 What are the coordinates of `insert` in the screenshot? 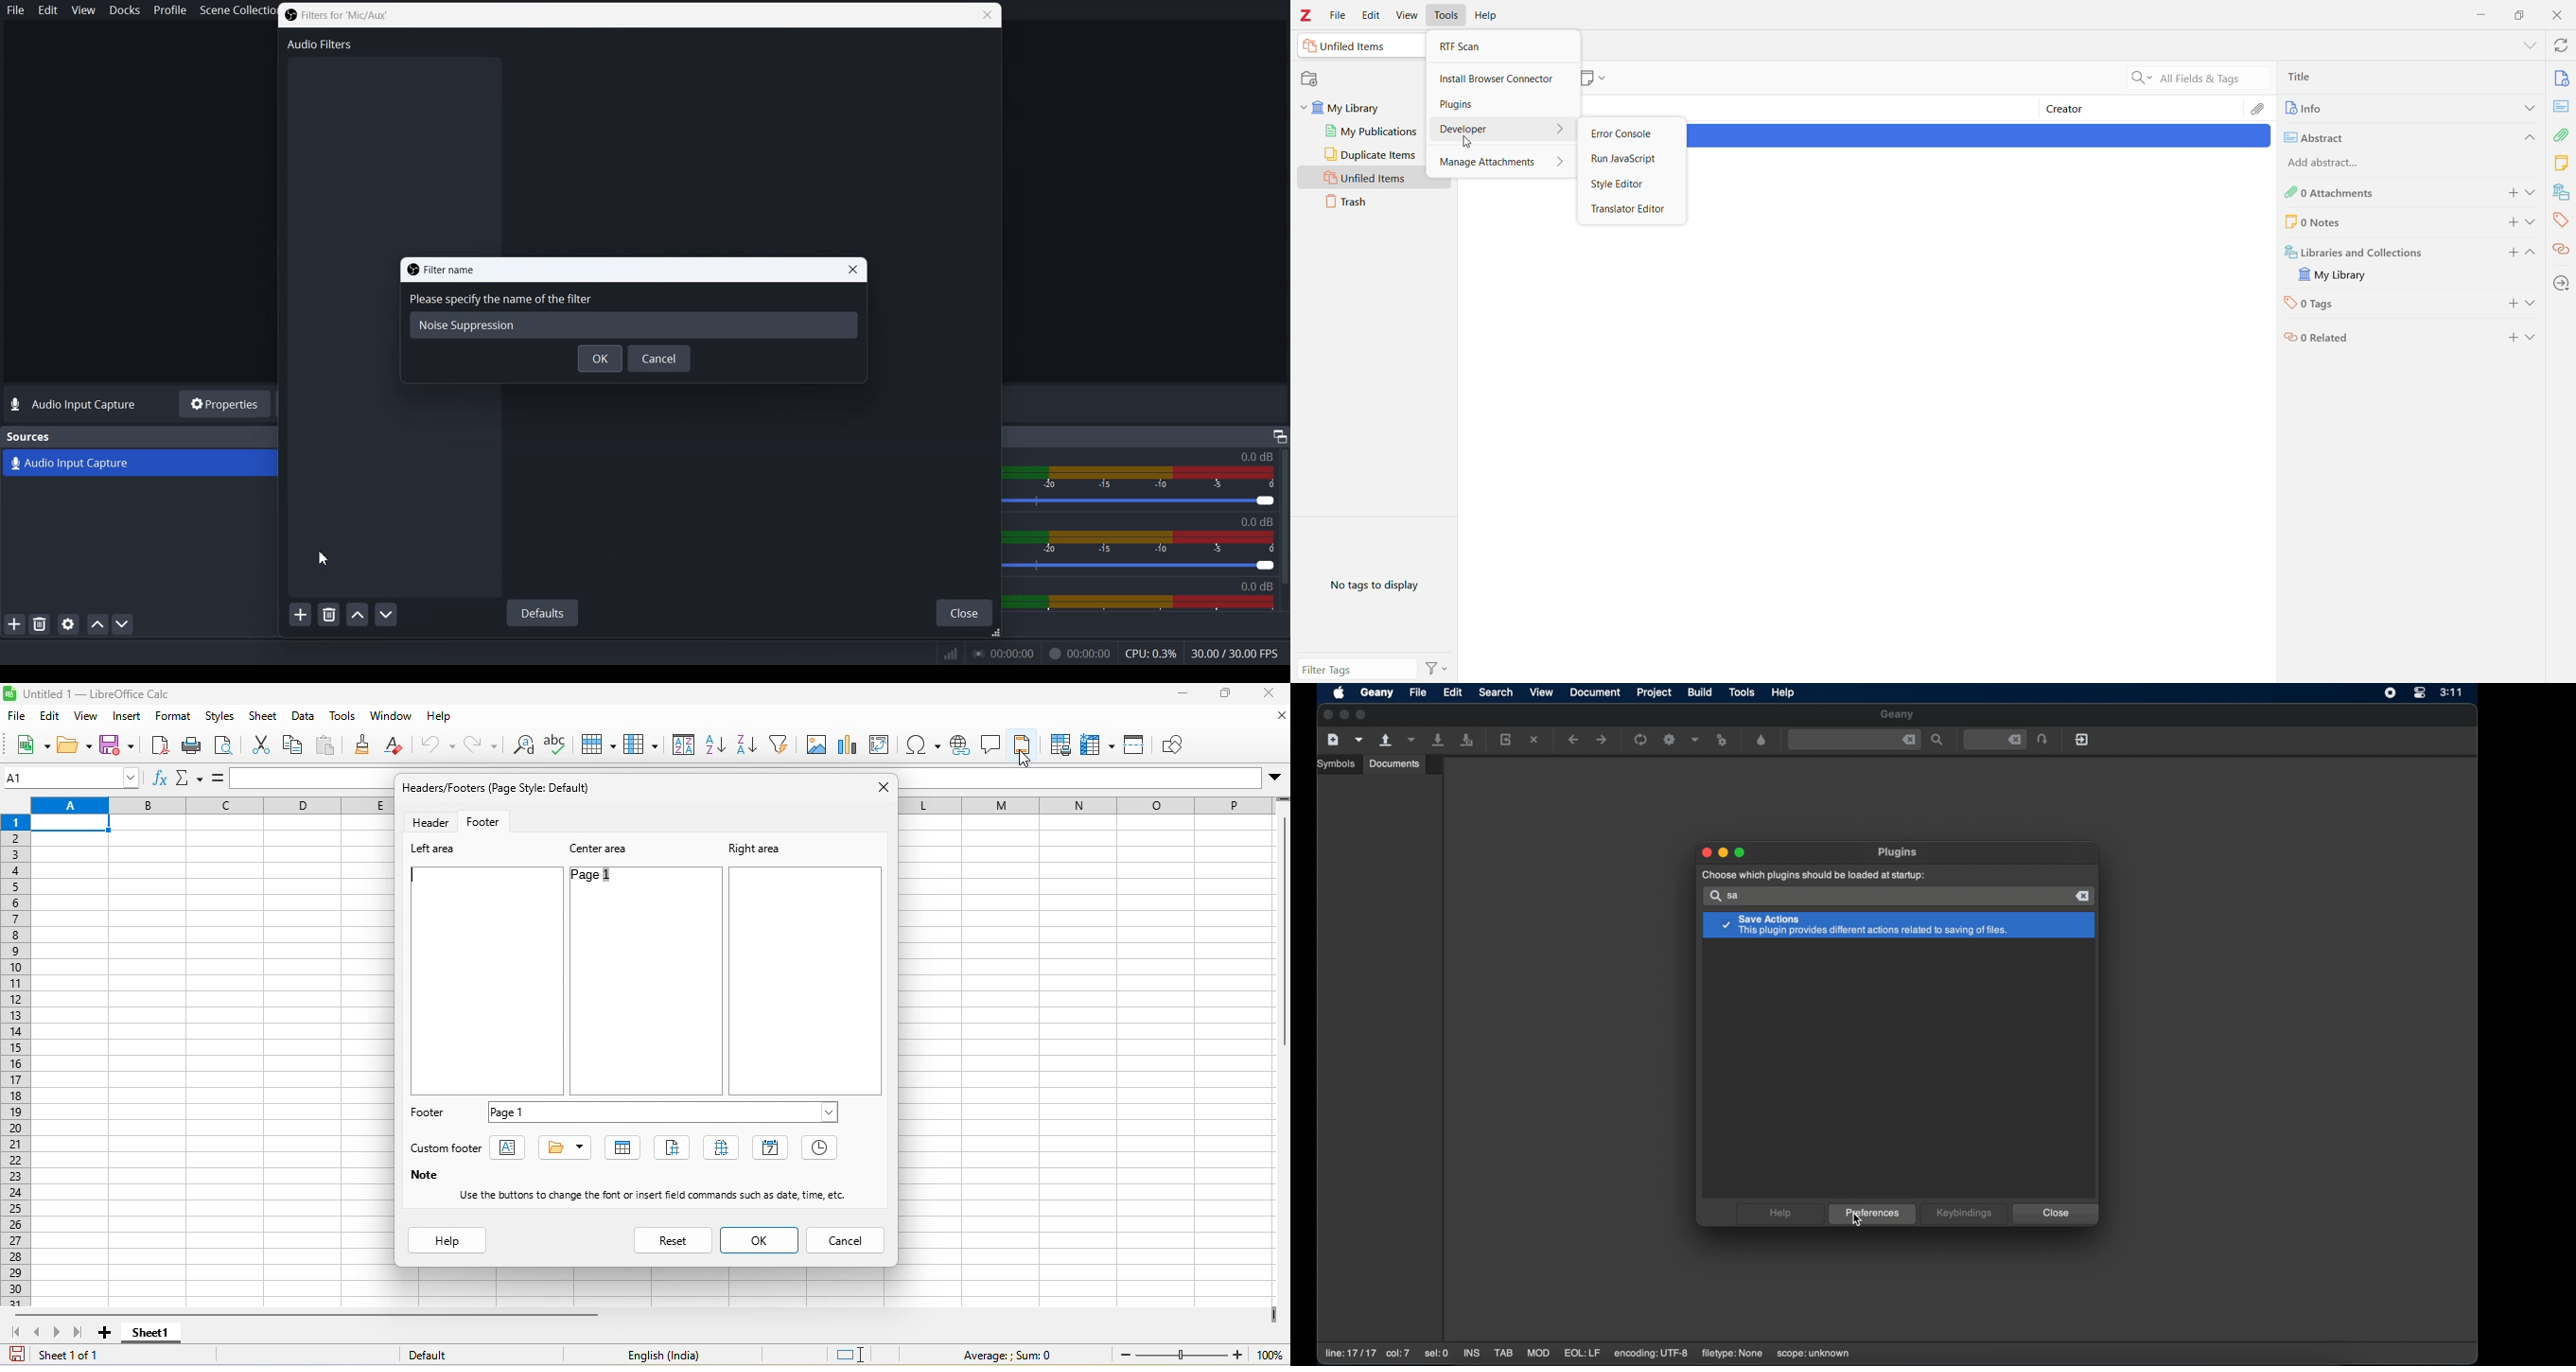 It's located at (128, 719).